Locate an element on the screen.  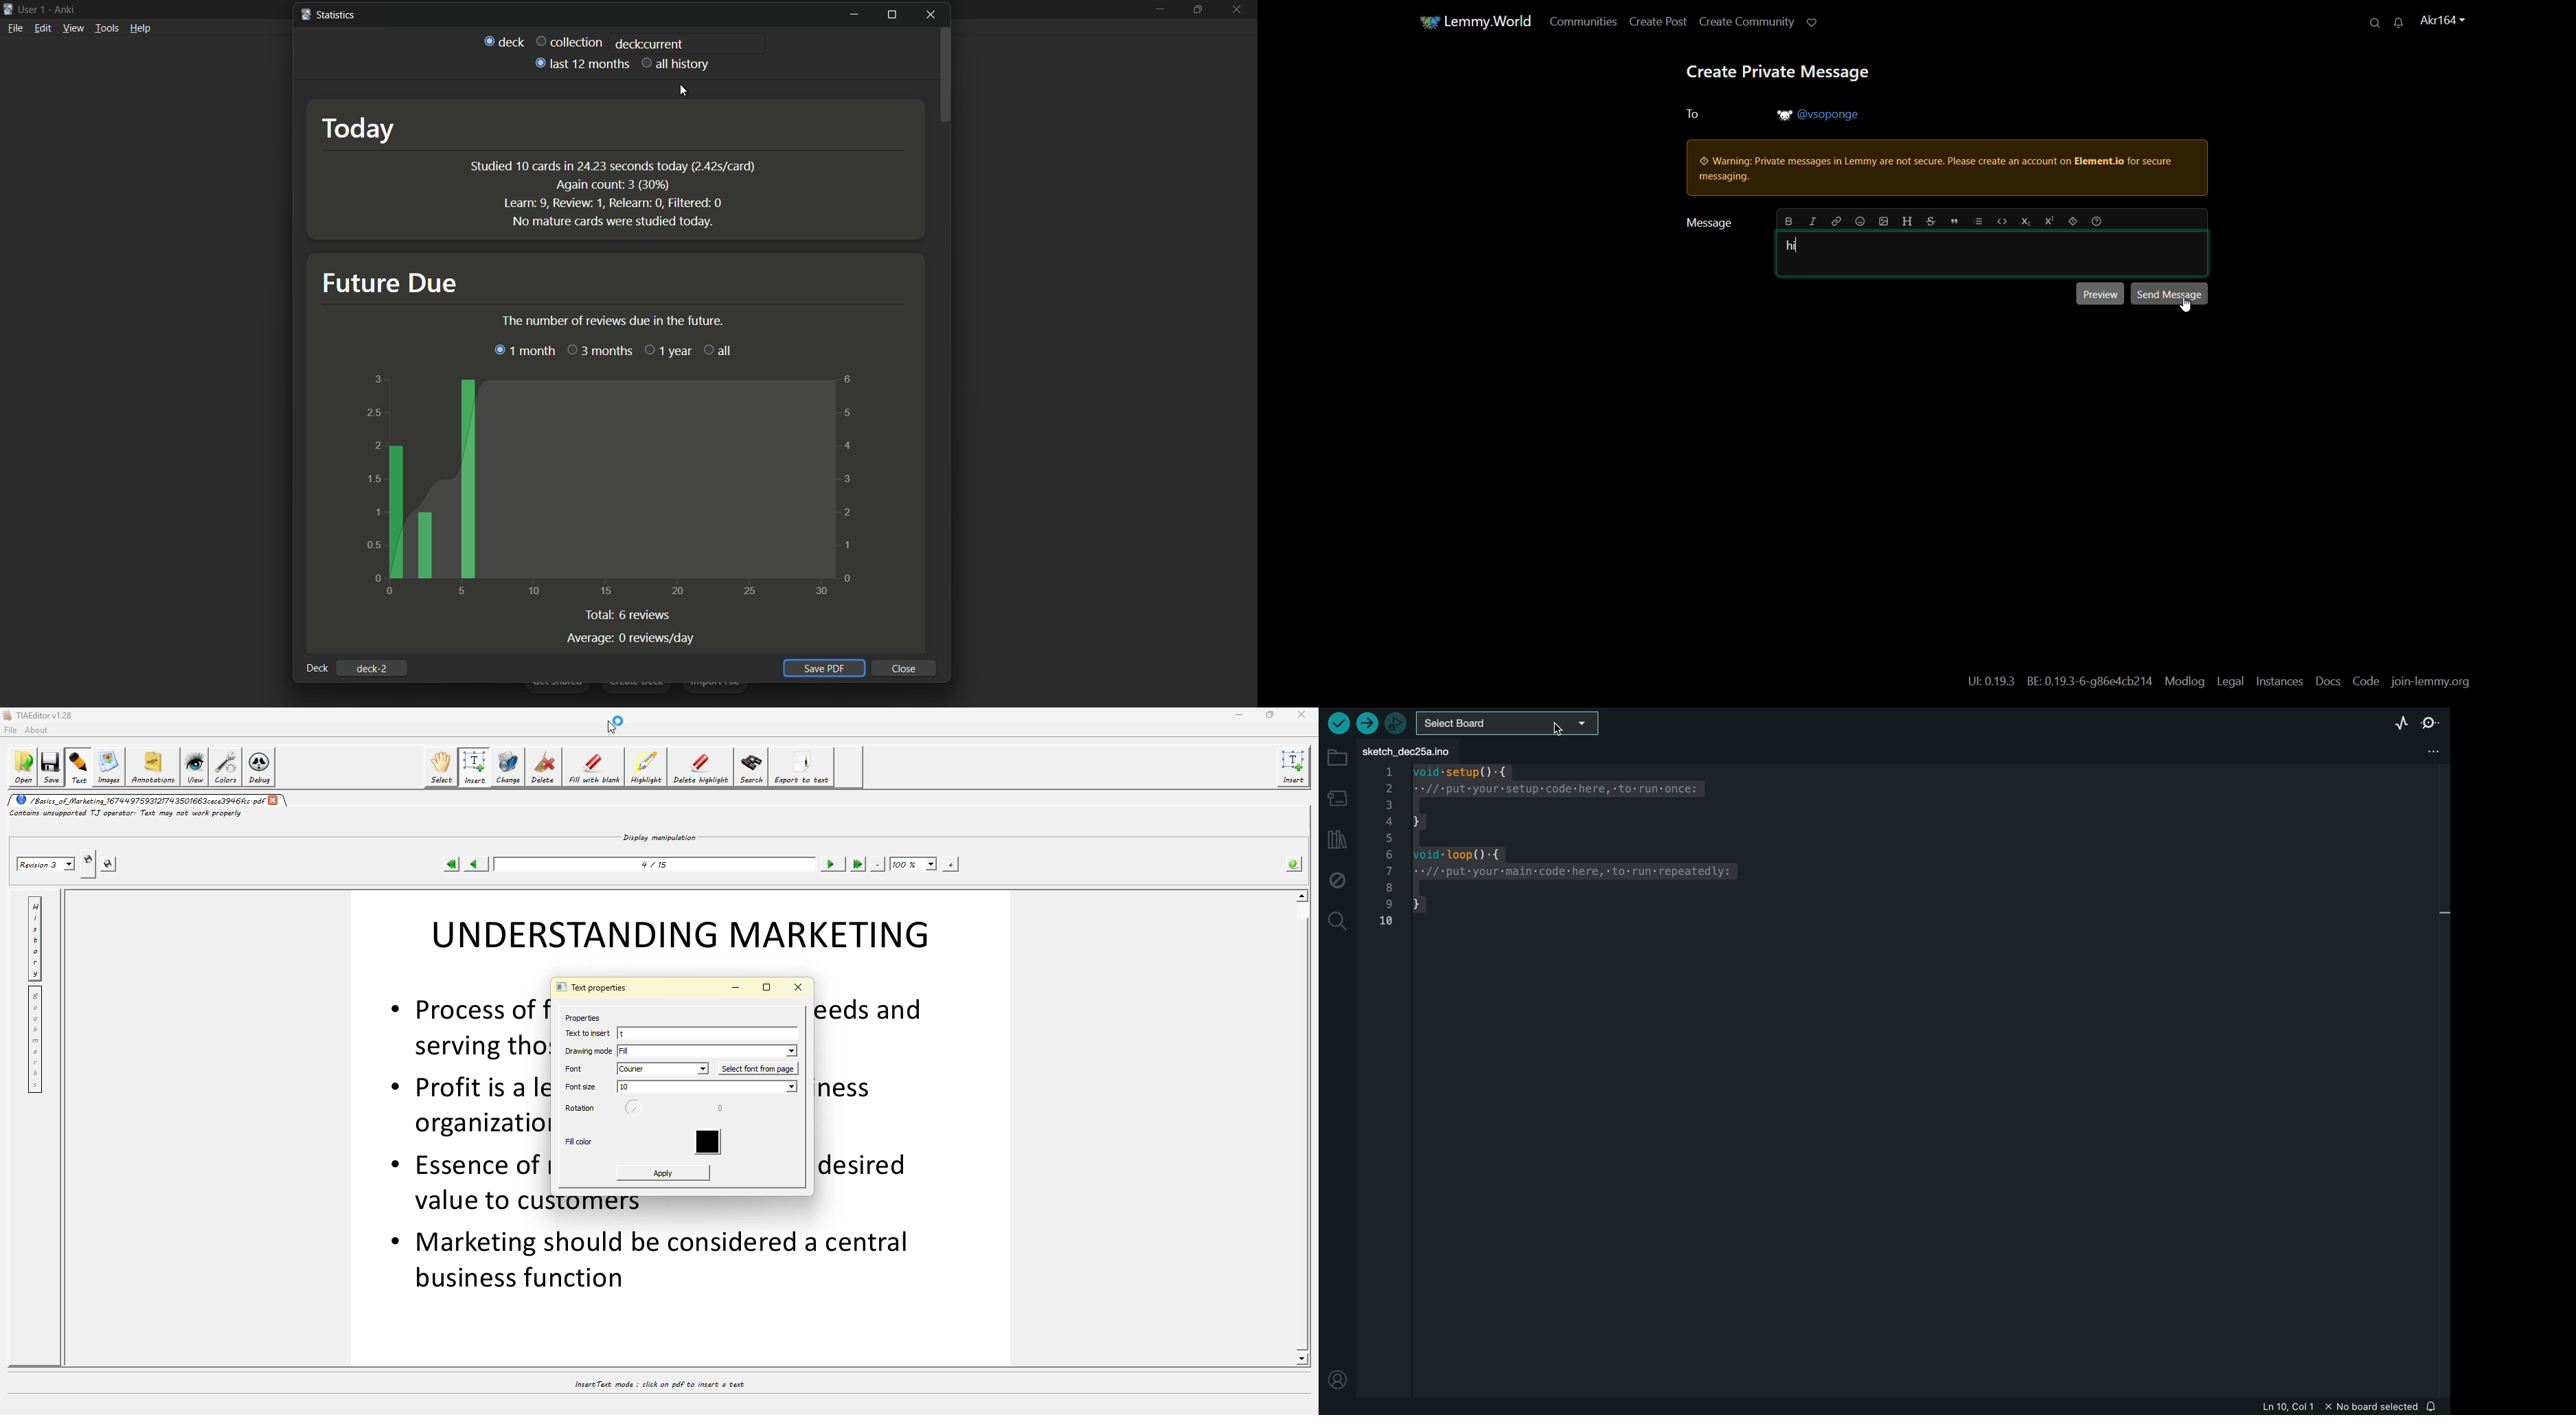
View is located at coordinates (73, 31).